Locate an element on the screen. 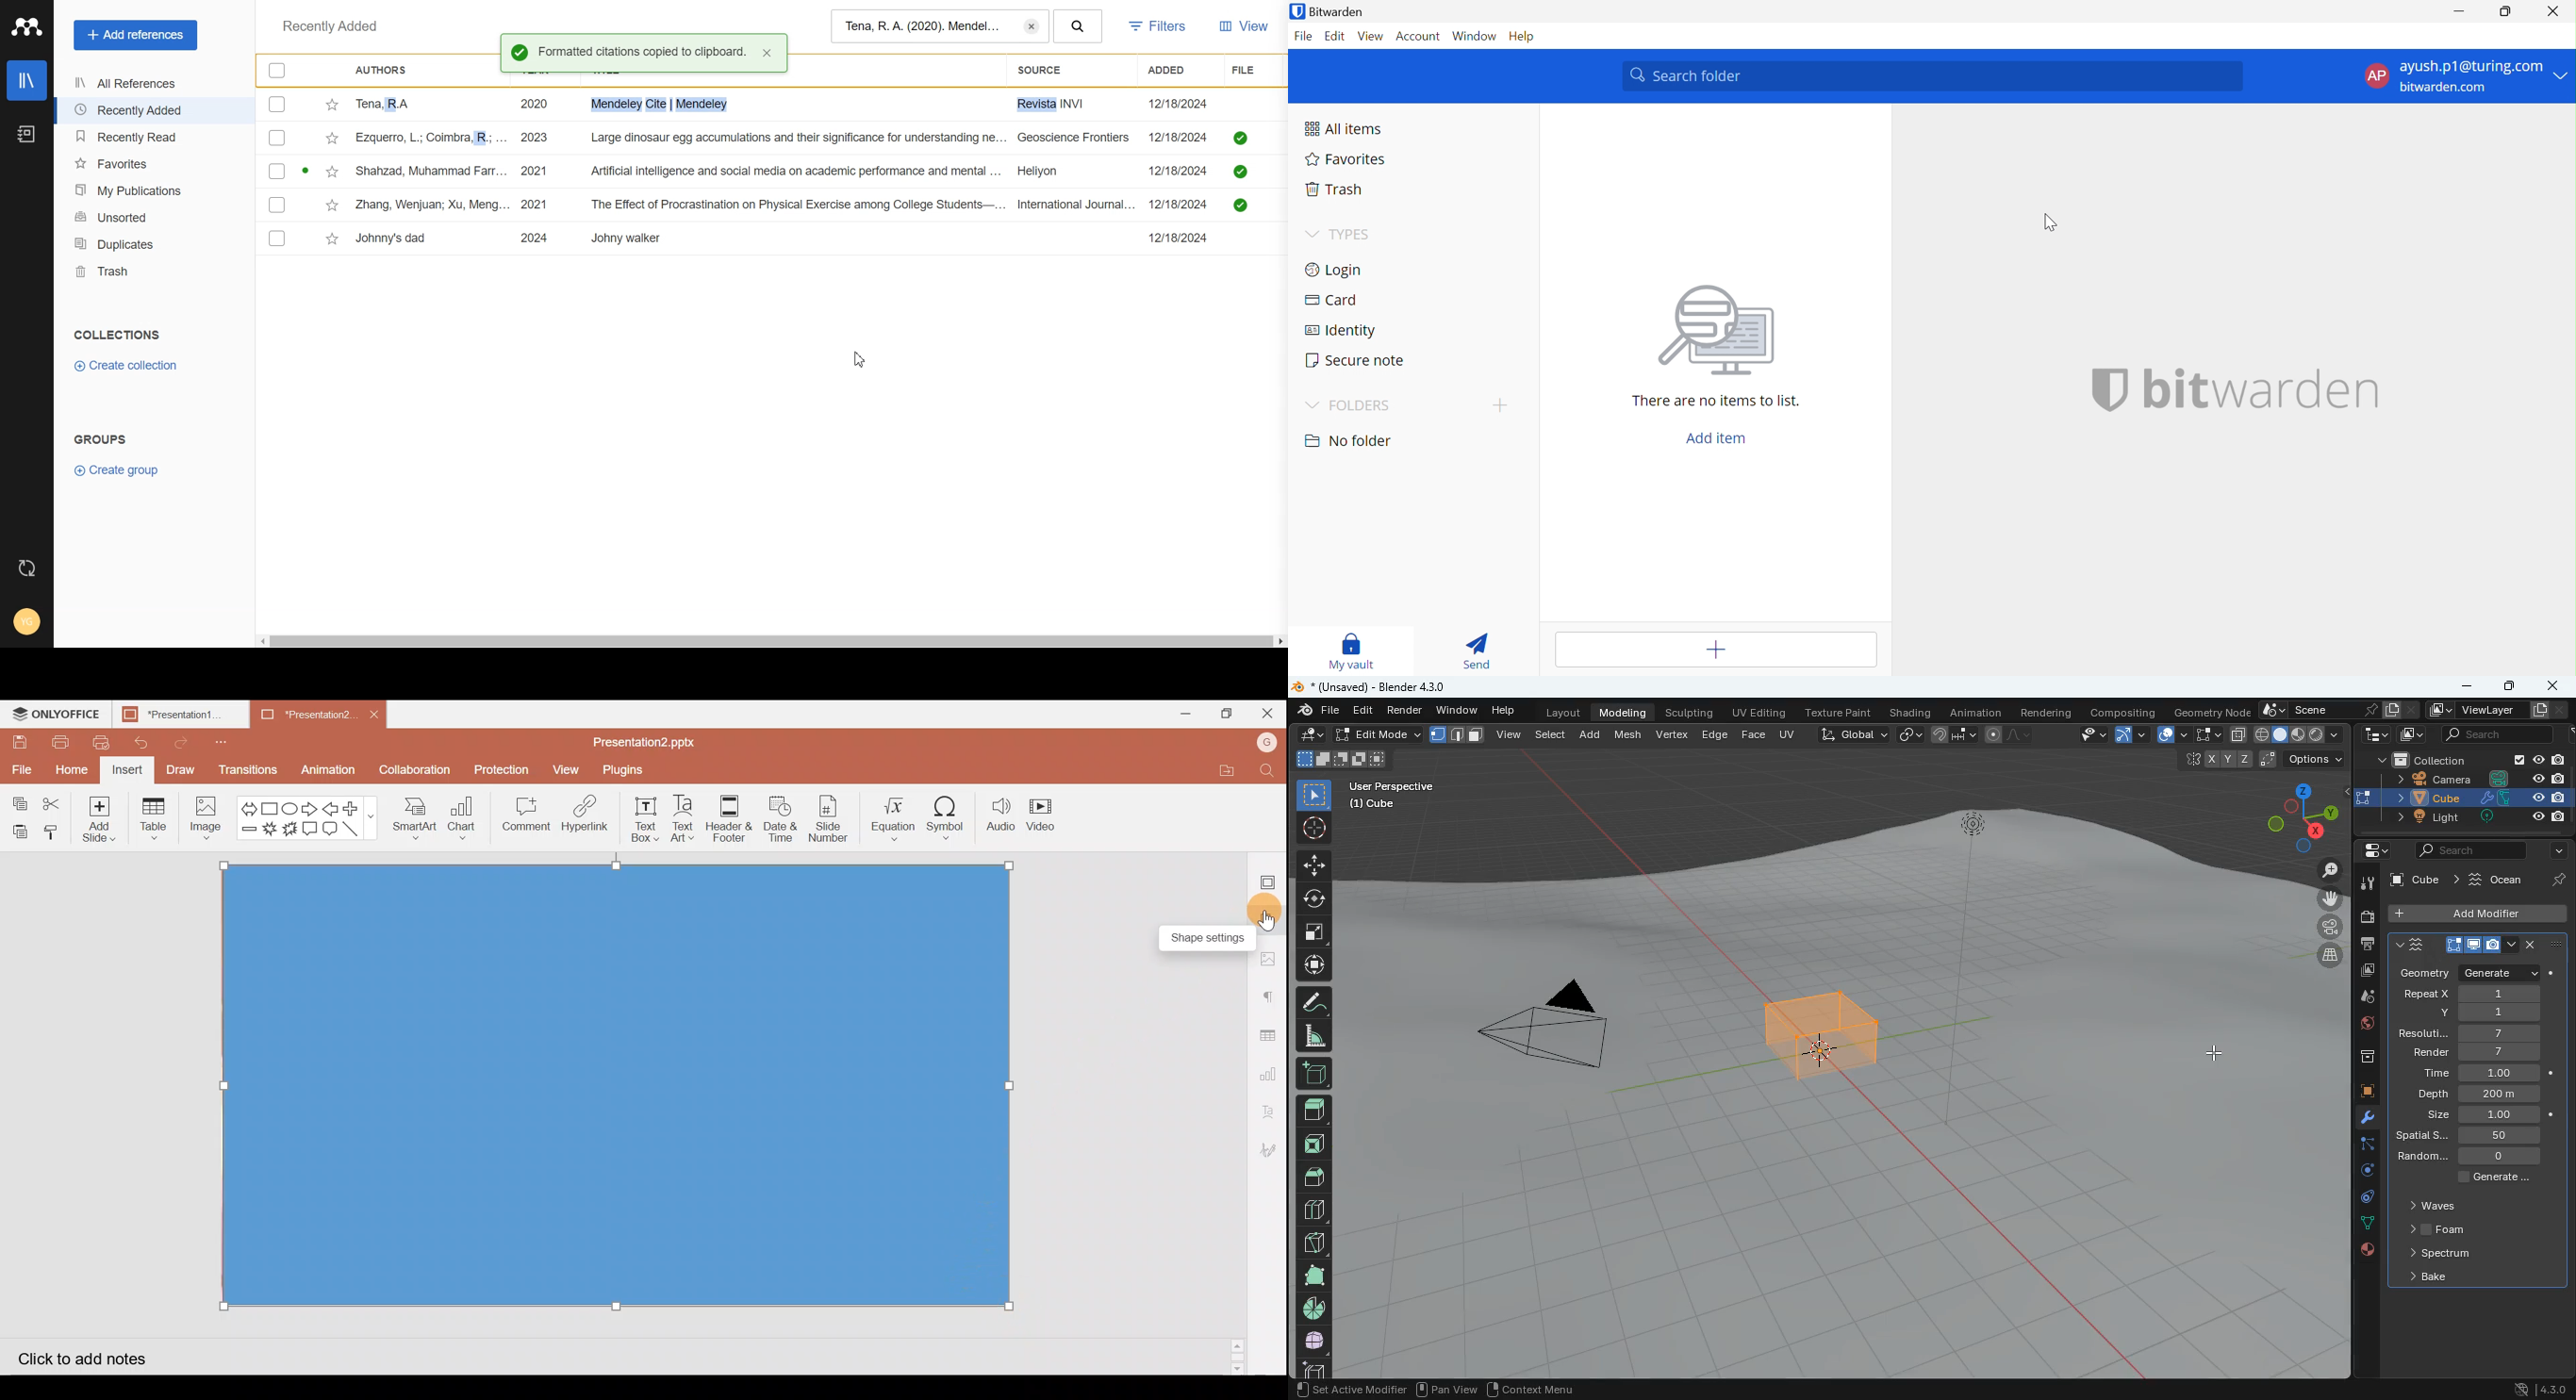 Image resolution: width=2576 pixels, height=1400 pixels. Added is located at coordinates (1179, 70).